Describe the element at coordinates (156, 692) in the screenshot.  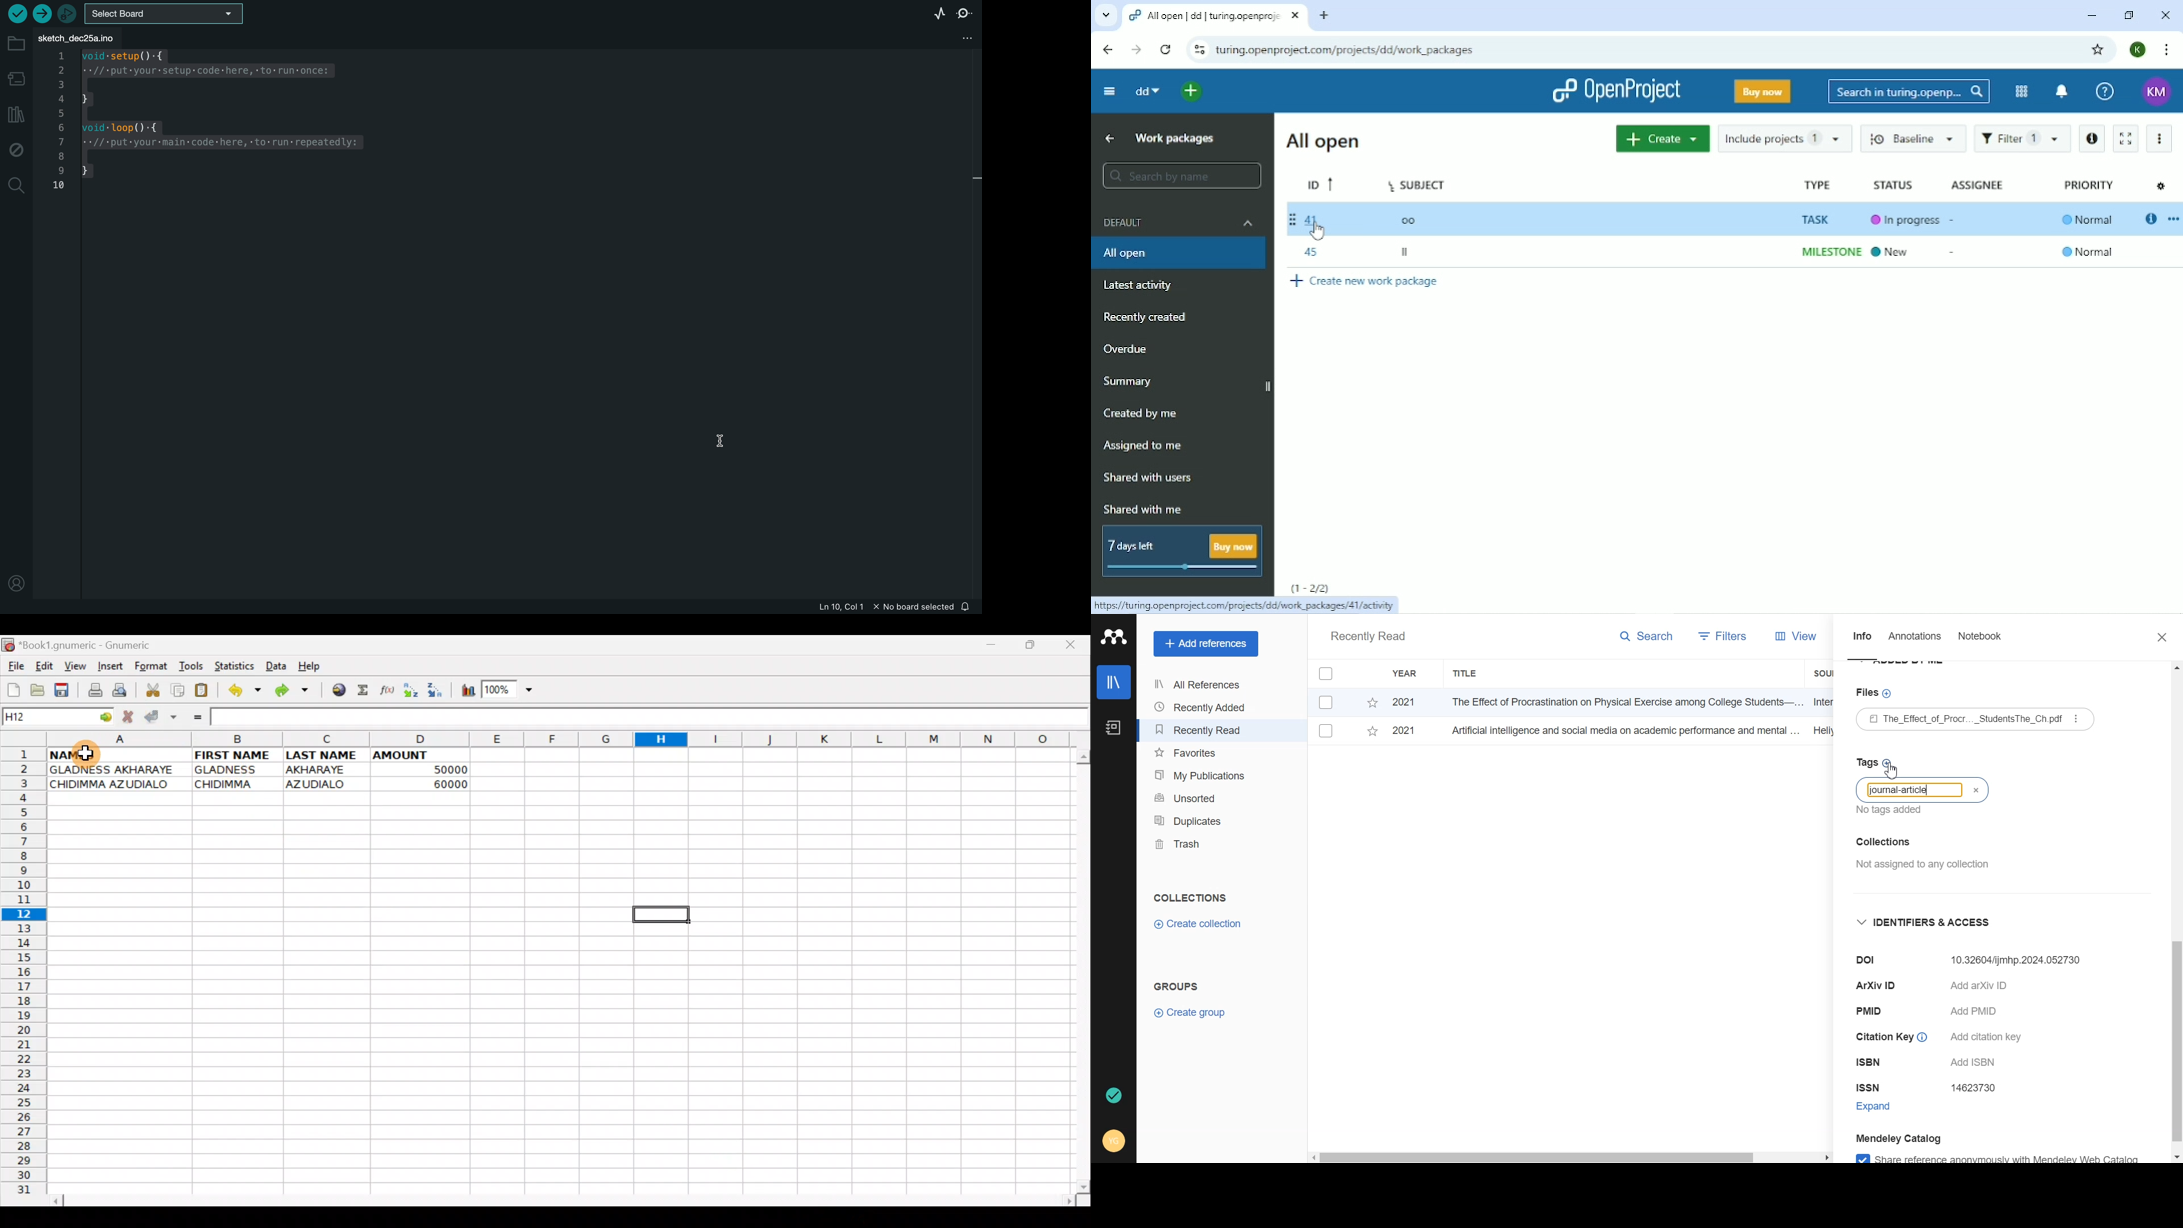
I see `Cut selection` at that location.